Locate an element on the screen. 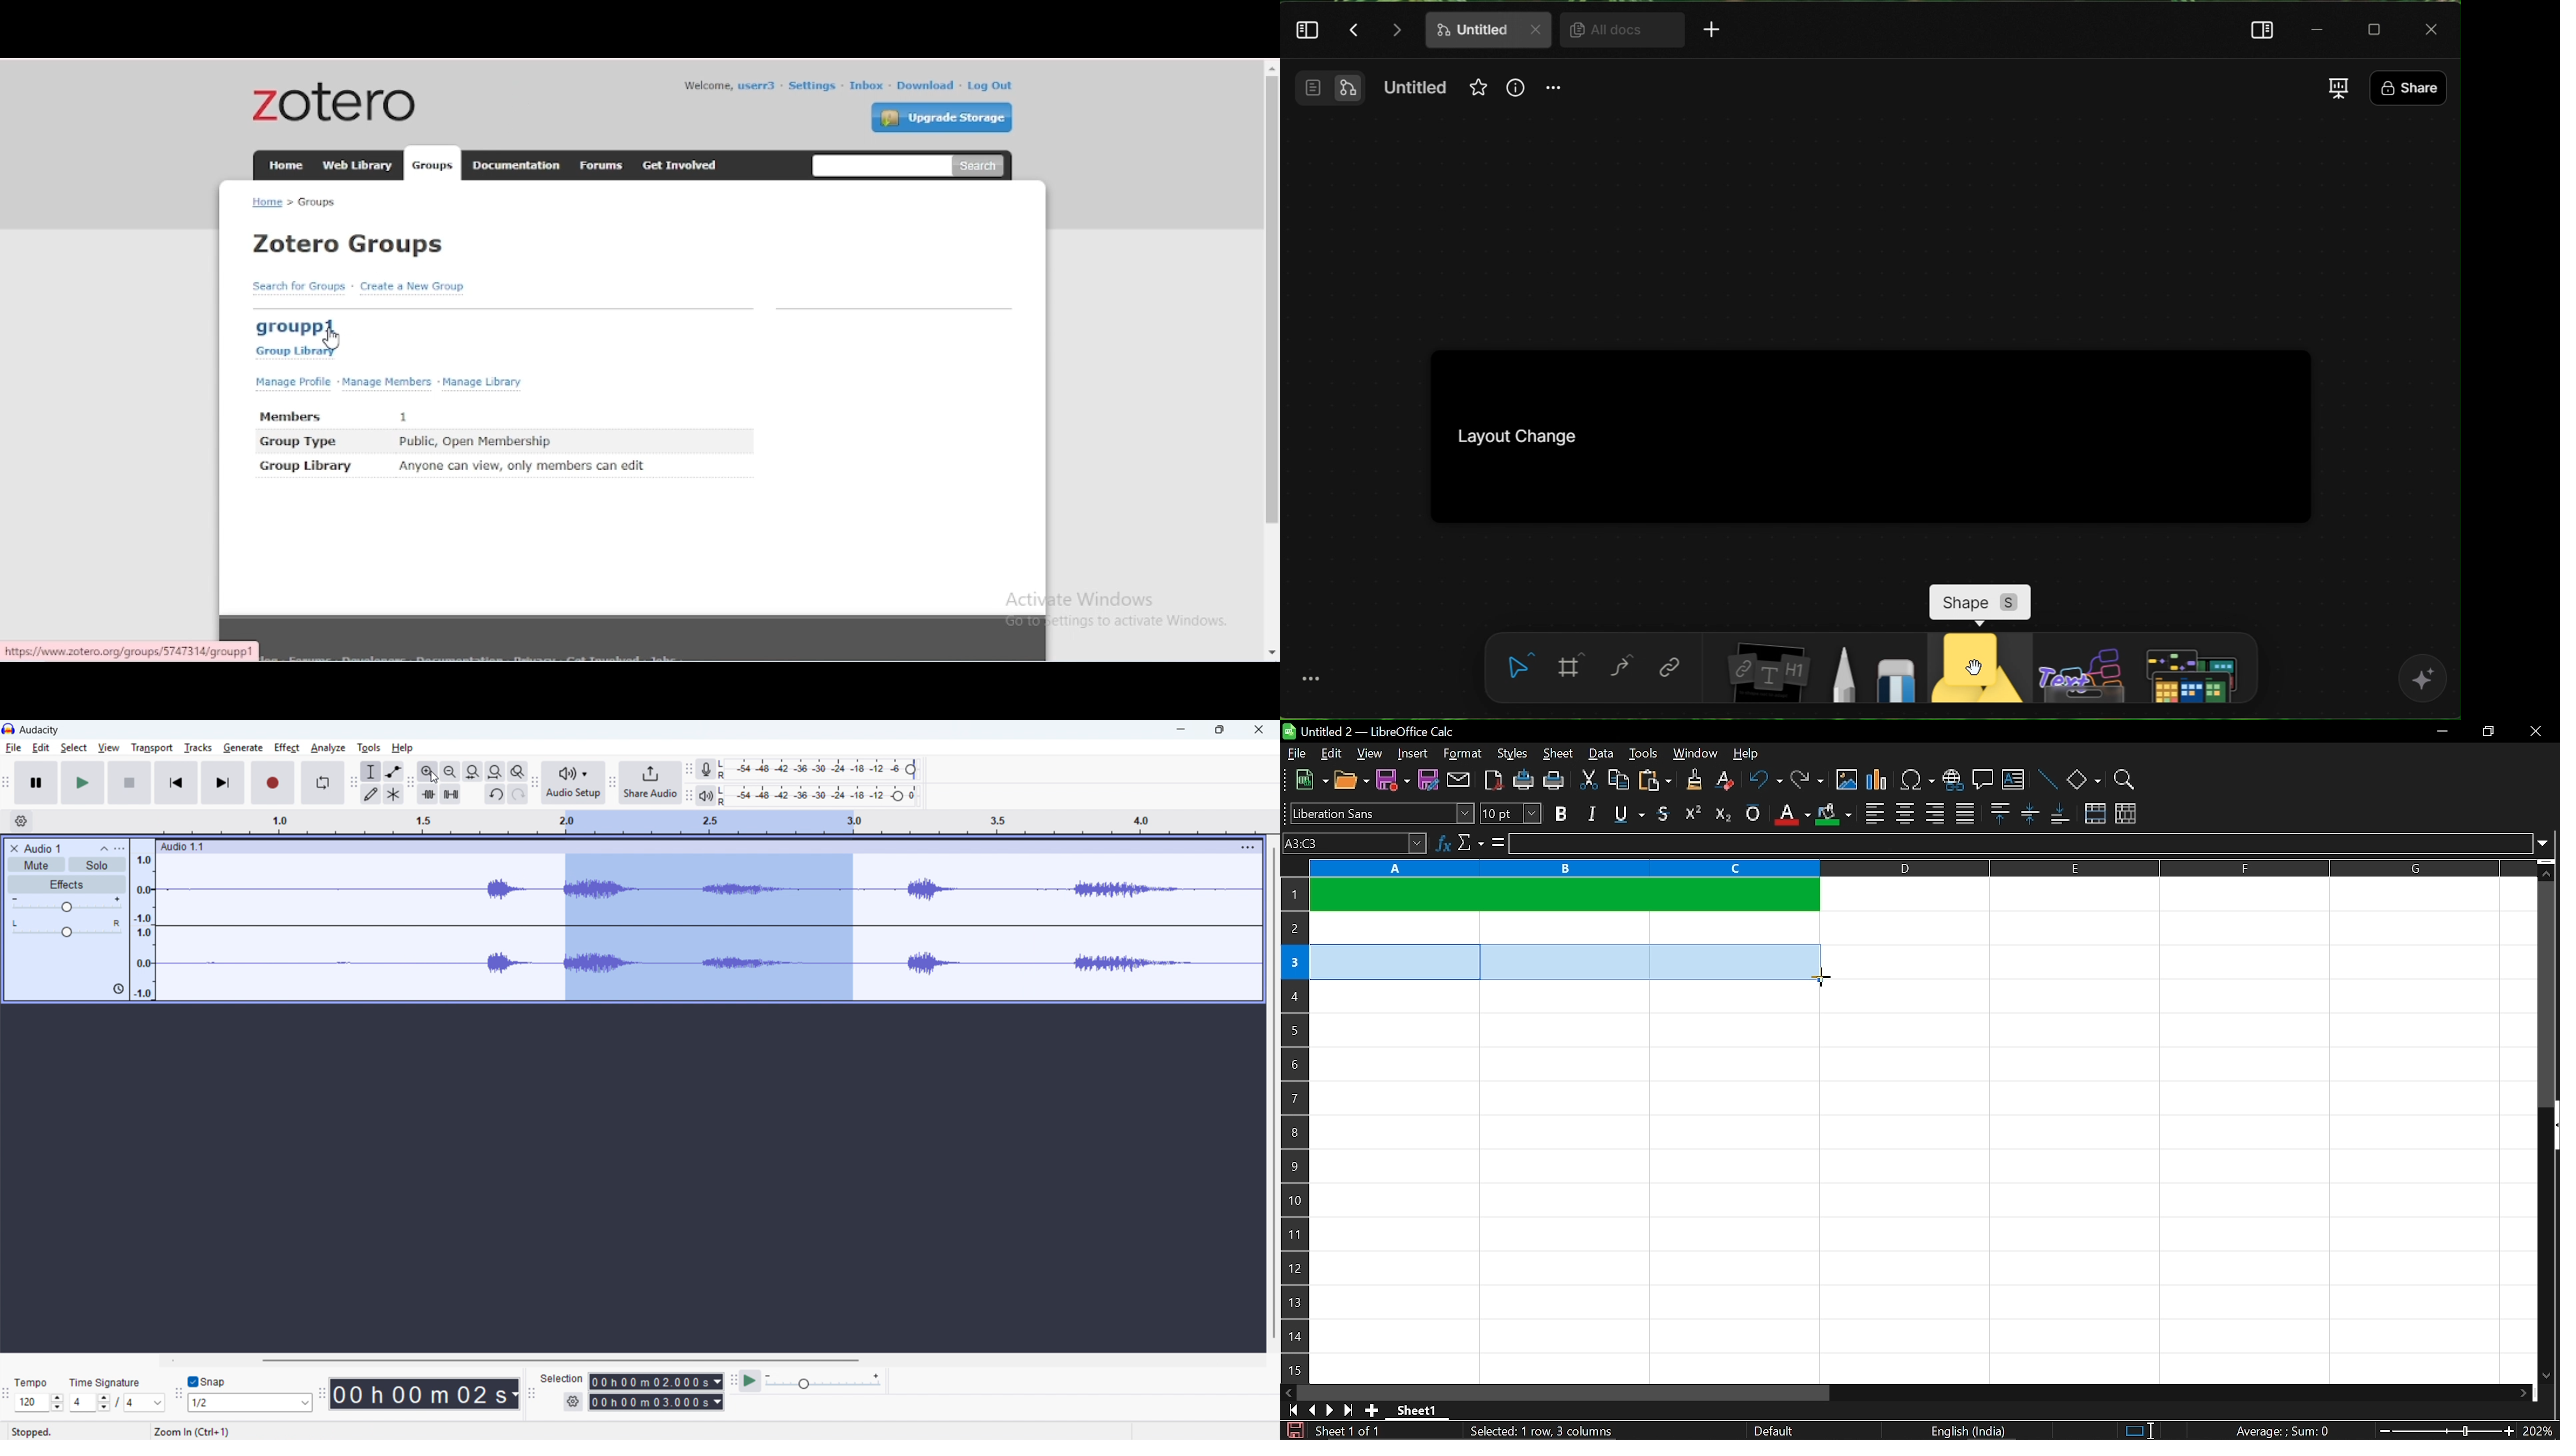 This screenshot has width=2576, height=1456. horizontal scrollbar is located at coordinates (1564, 1393).